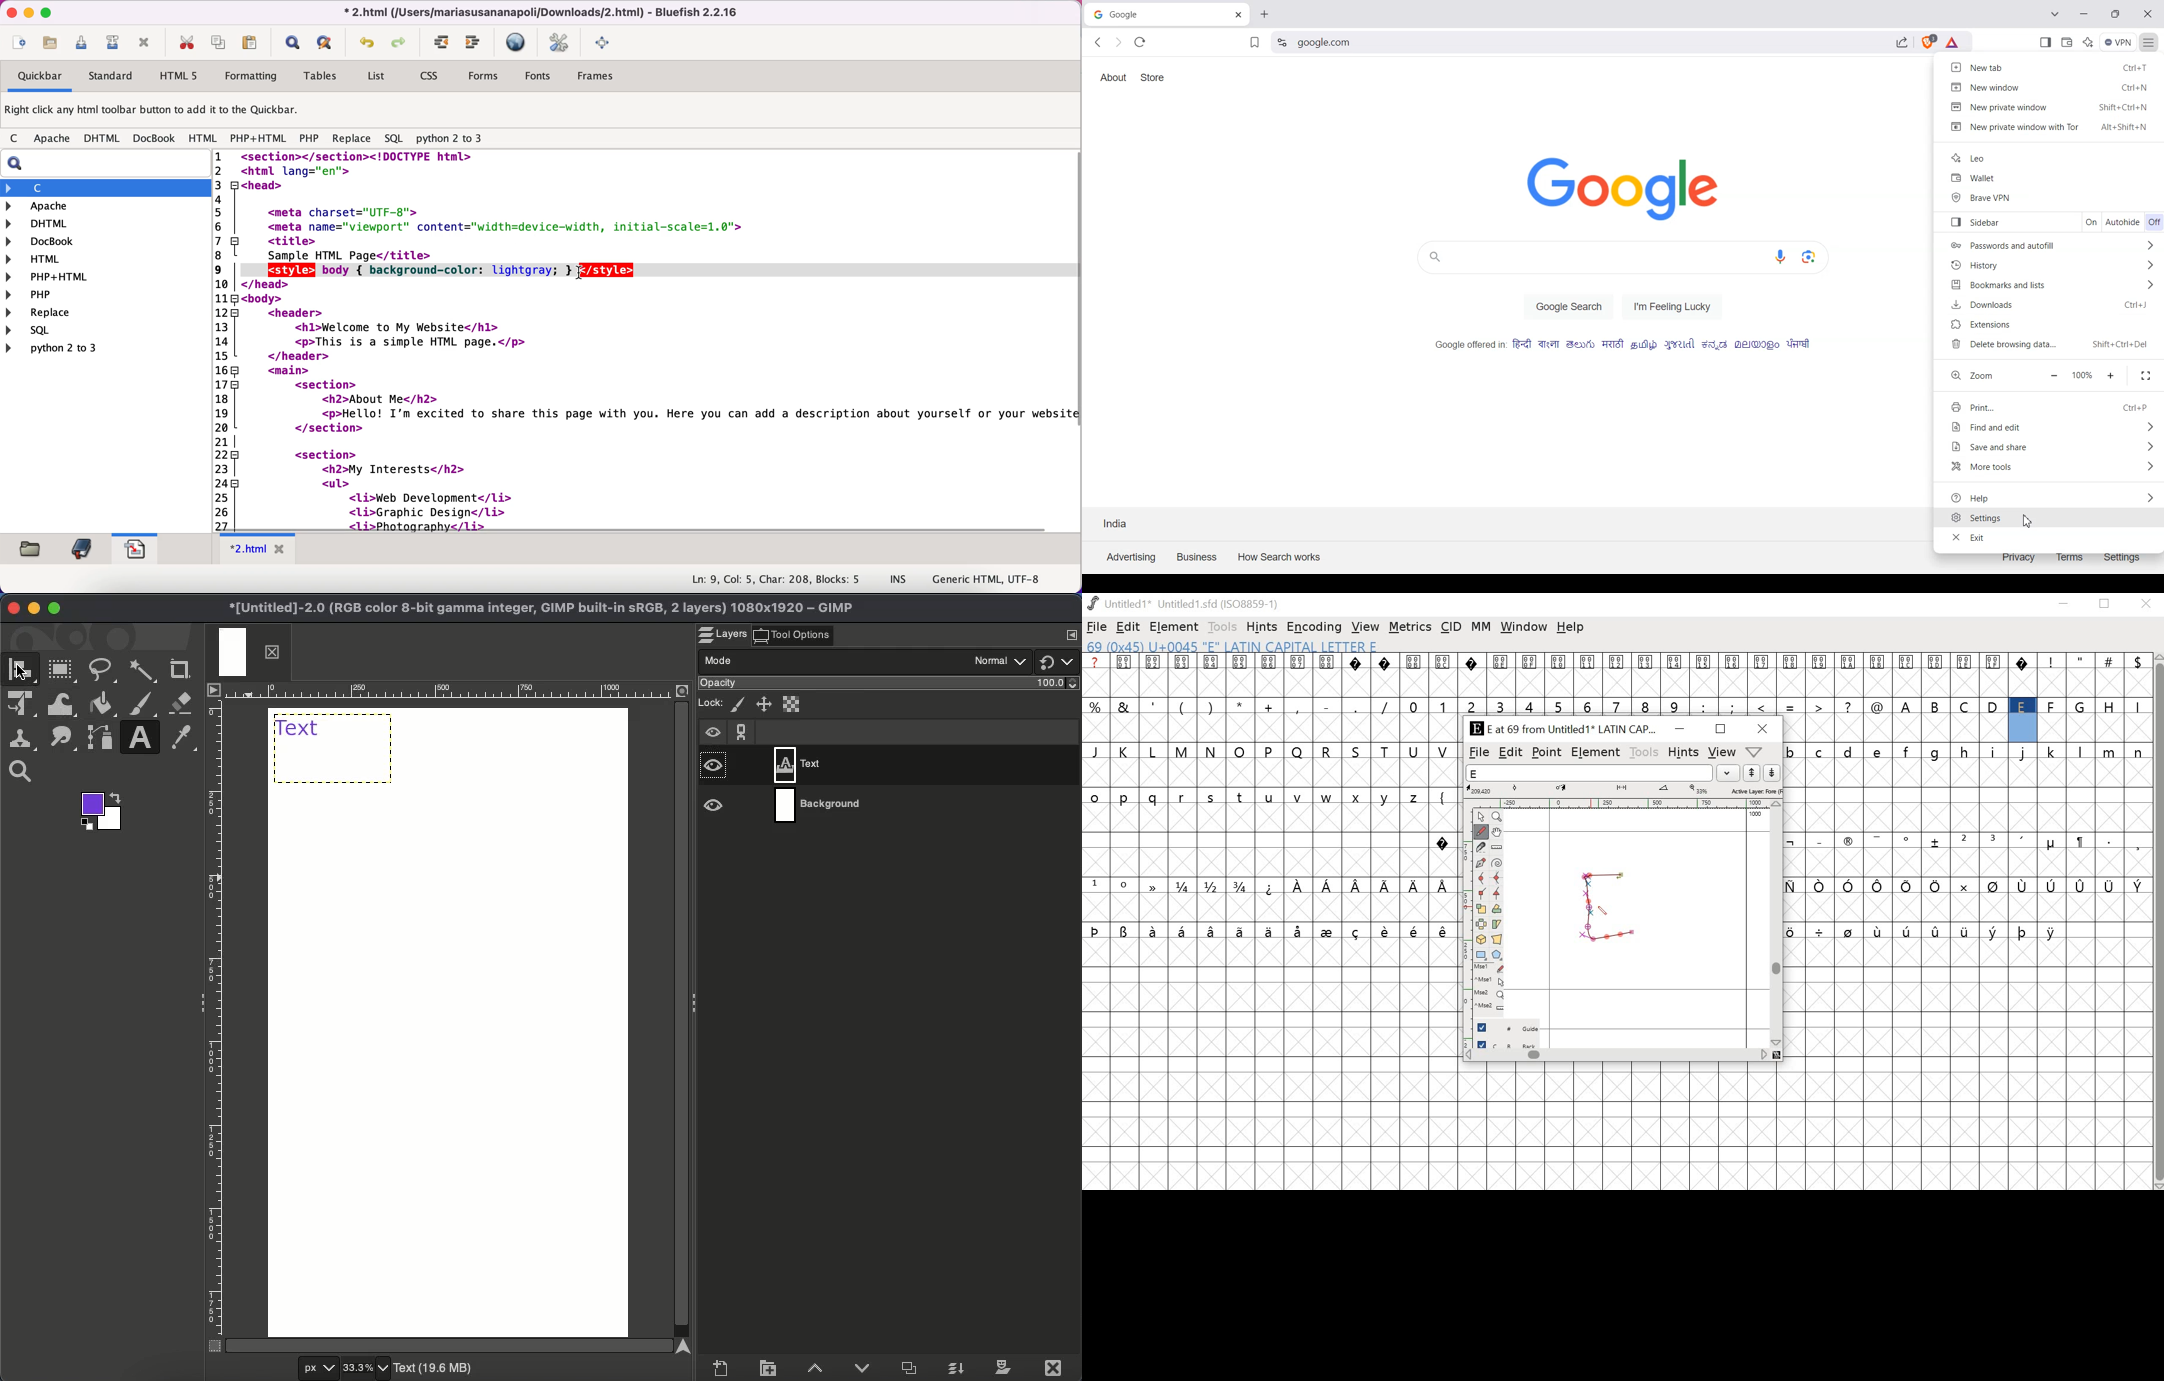 Image resolution: width=2184 pixels, height=1400 pixels. I want to click on formatting, so click(251, 77).